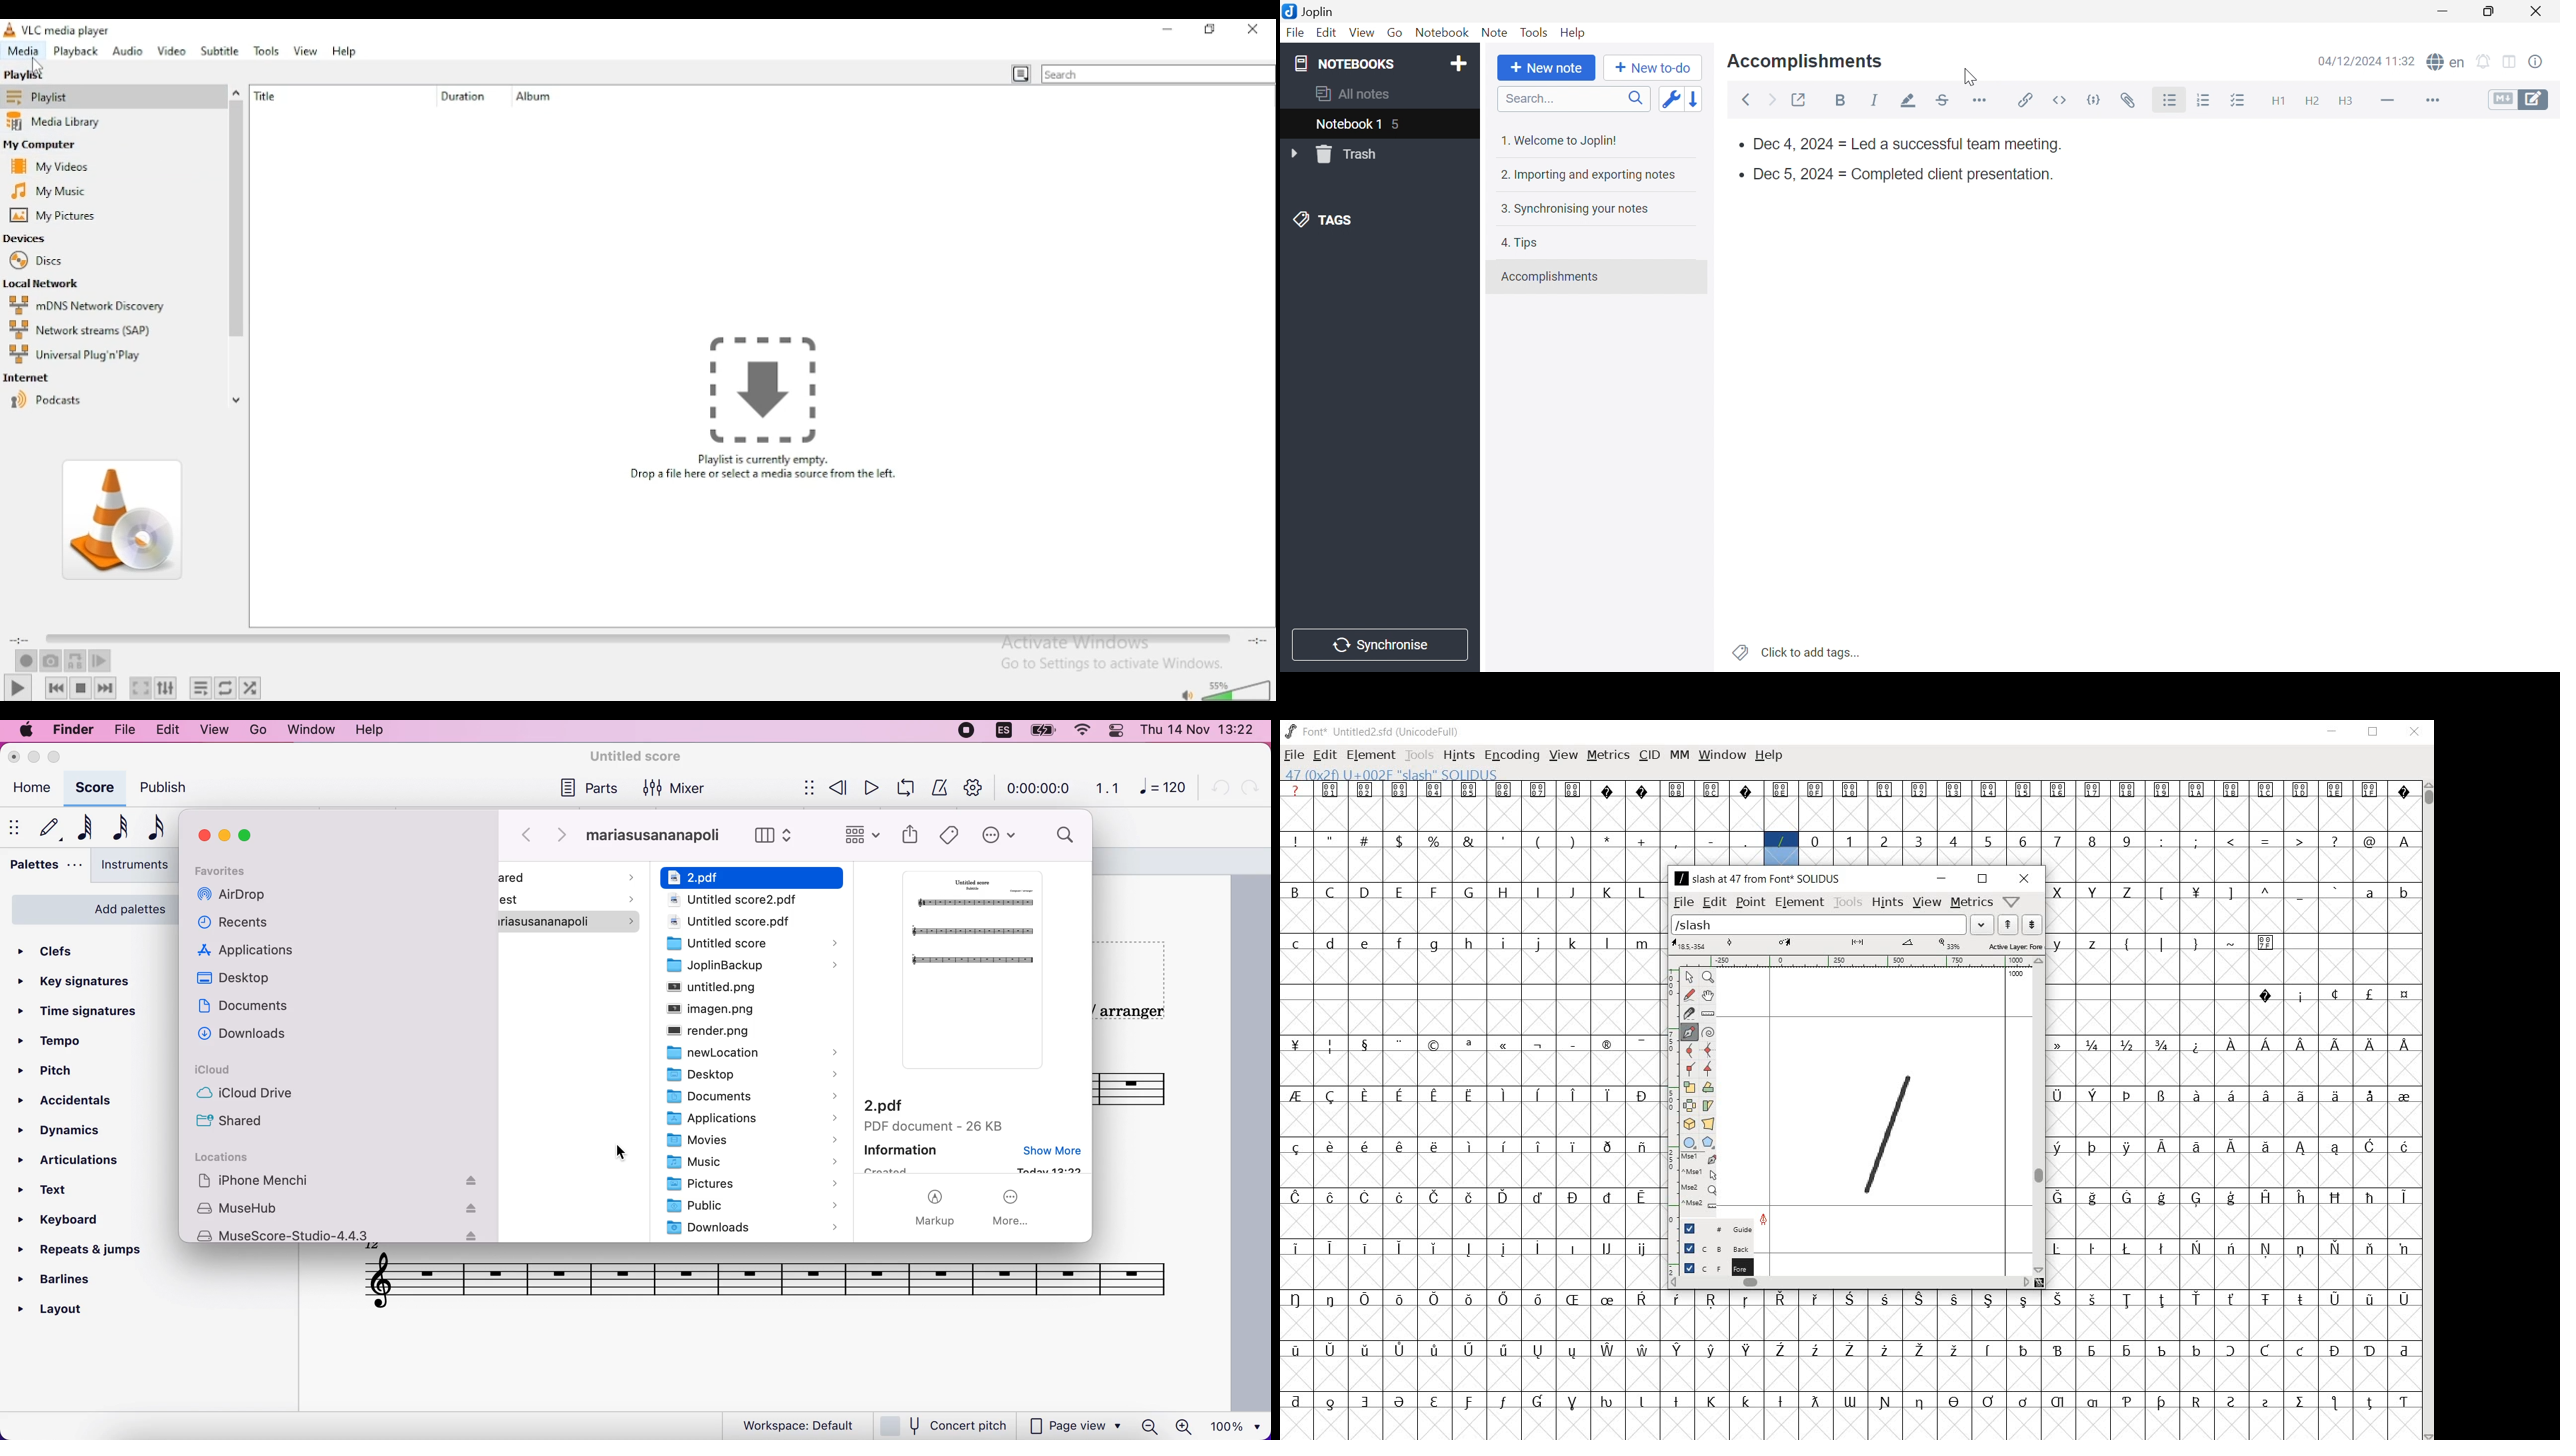 The width and height of the screenshot is (2576, 1456). I want to click on Close, so click(2535, 11).